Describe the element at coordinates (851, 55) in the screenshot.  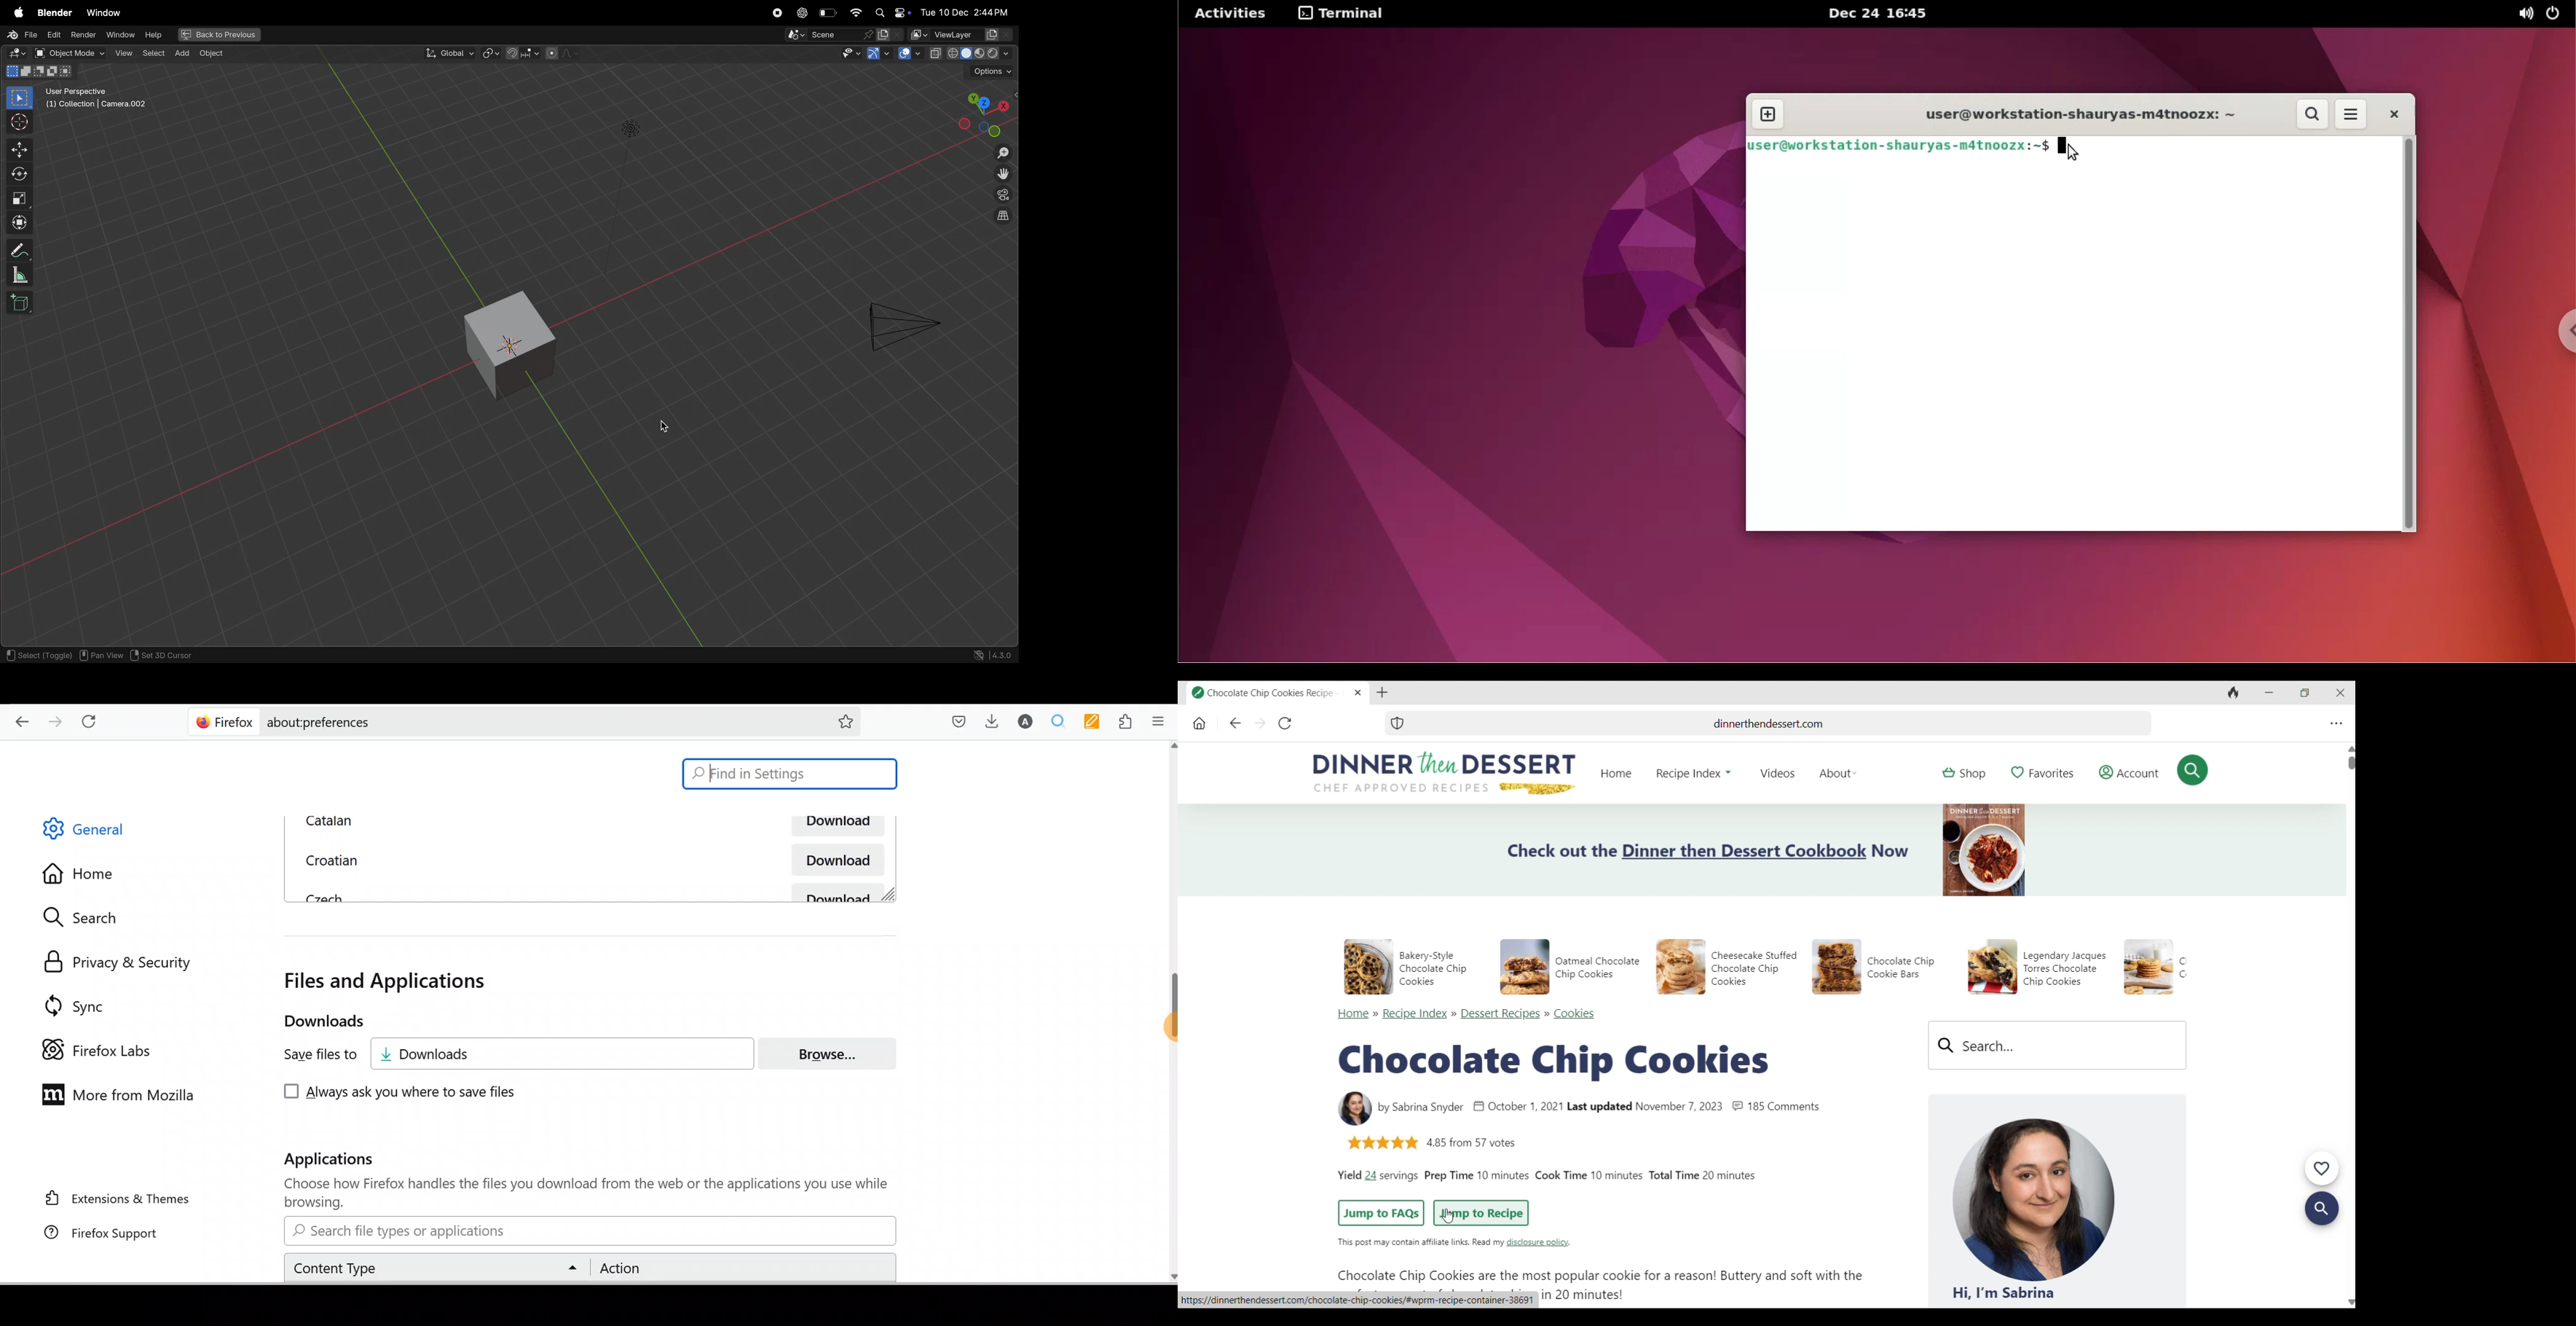
I see `visibility` at that location.